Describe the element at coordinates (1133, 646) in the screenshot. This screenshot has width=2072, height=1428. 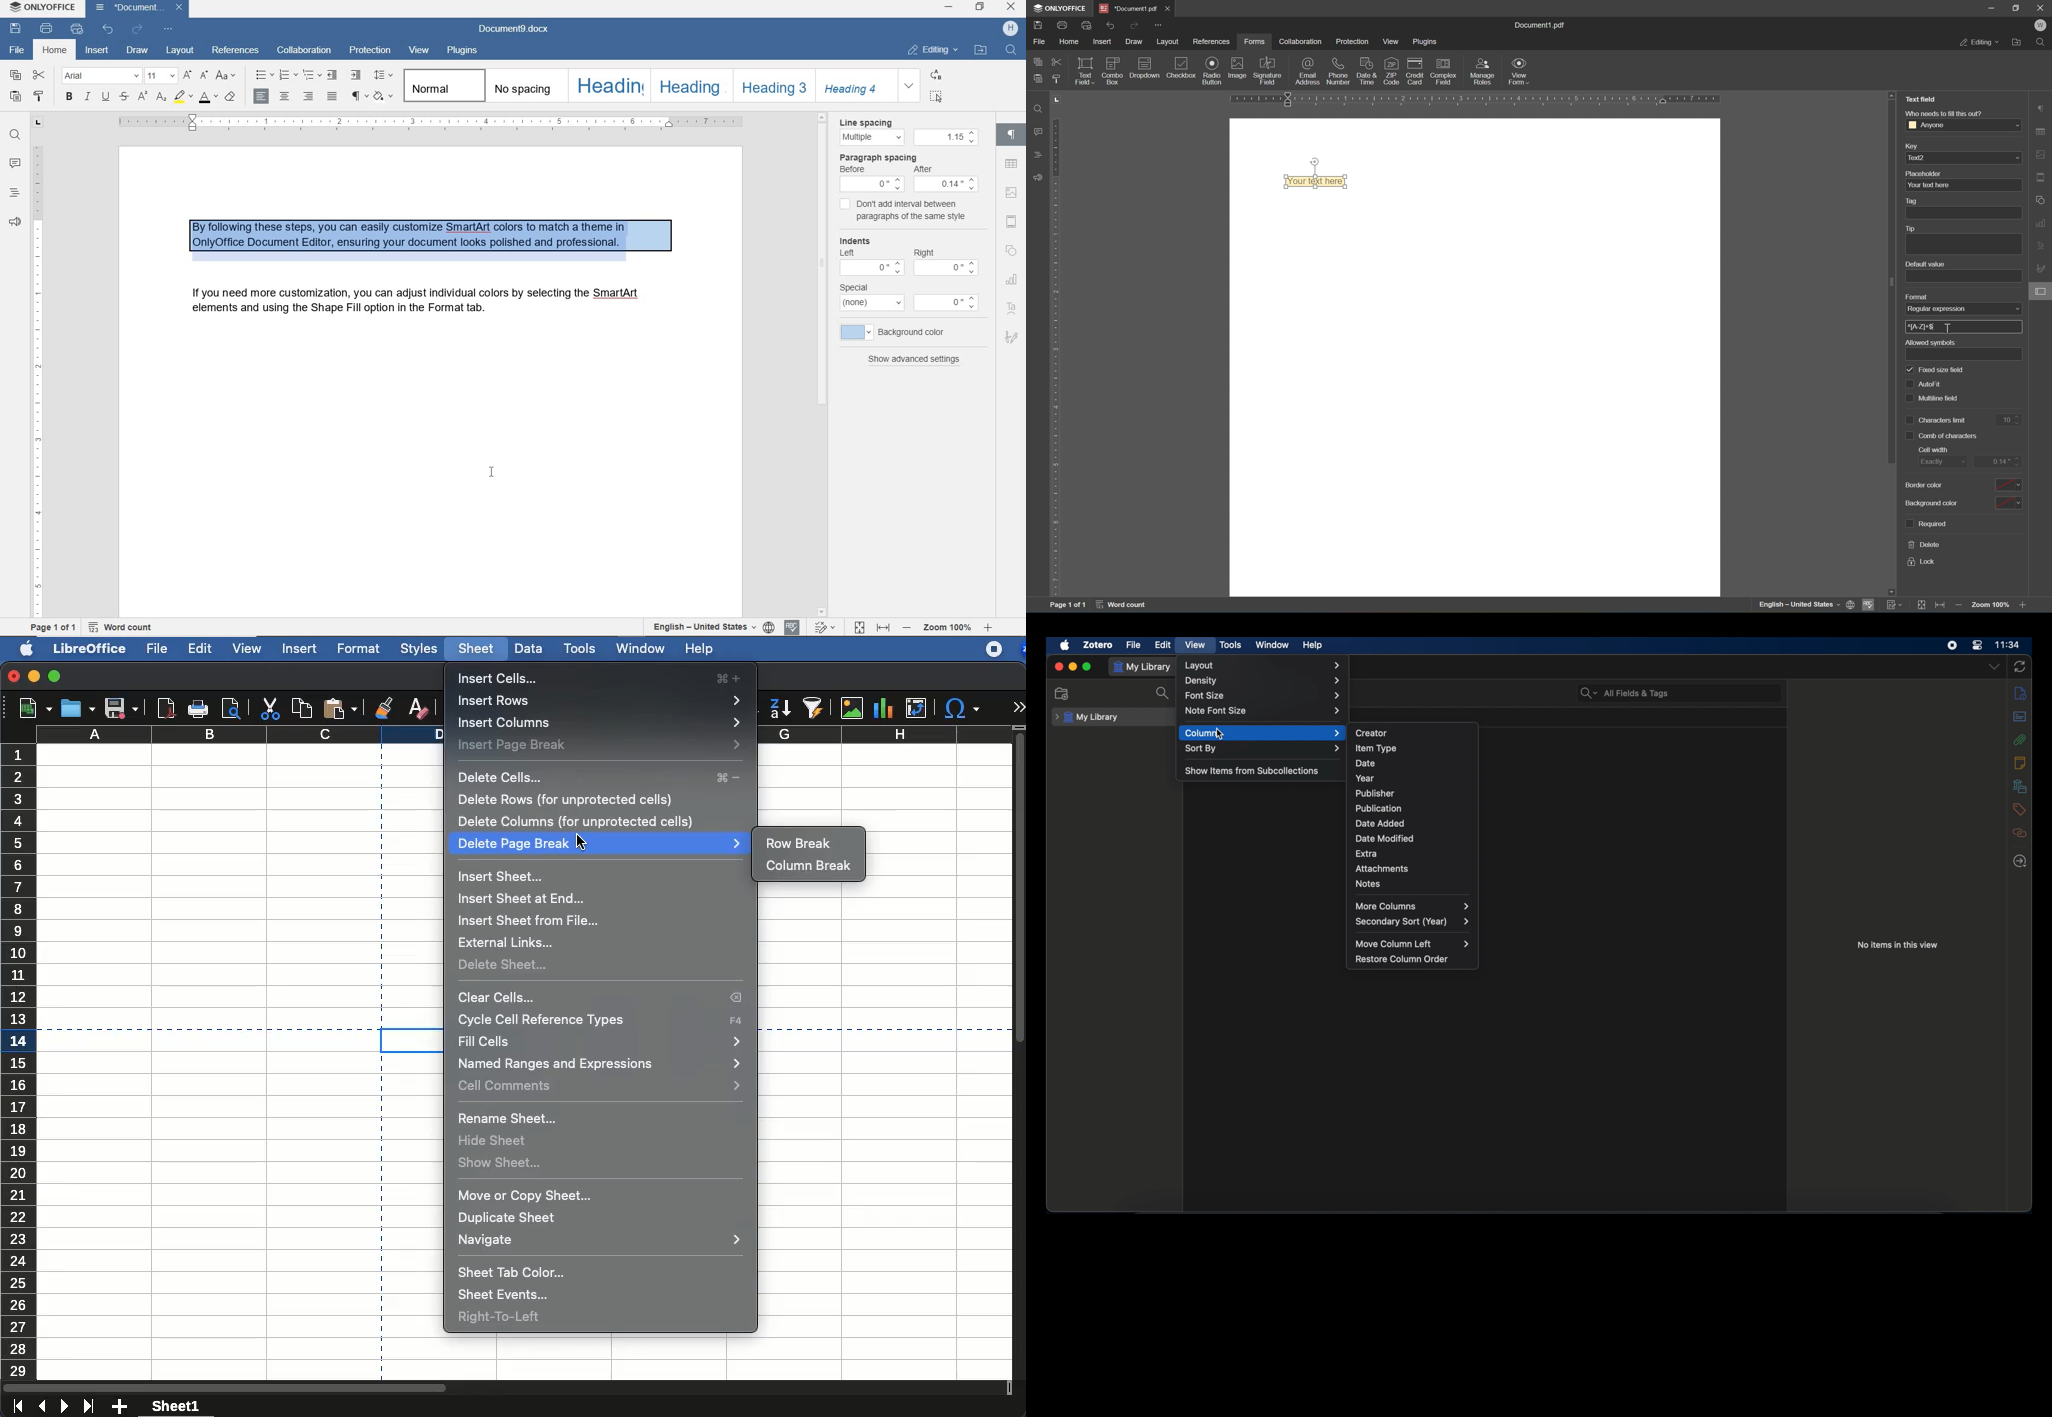
I see `file` at that location.